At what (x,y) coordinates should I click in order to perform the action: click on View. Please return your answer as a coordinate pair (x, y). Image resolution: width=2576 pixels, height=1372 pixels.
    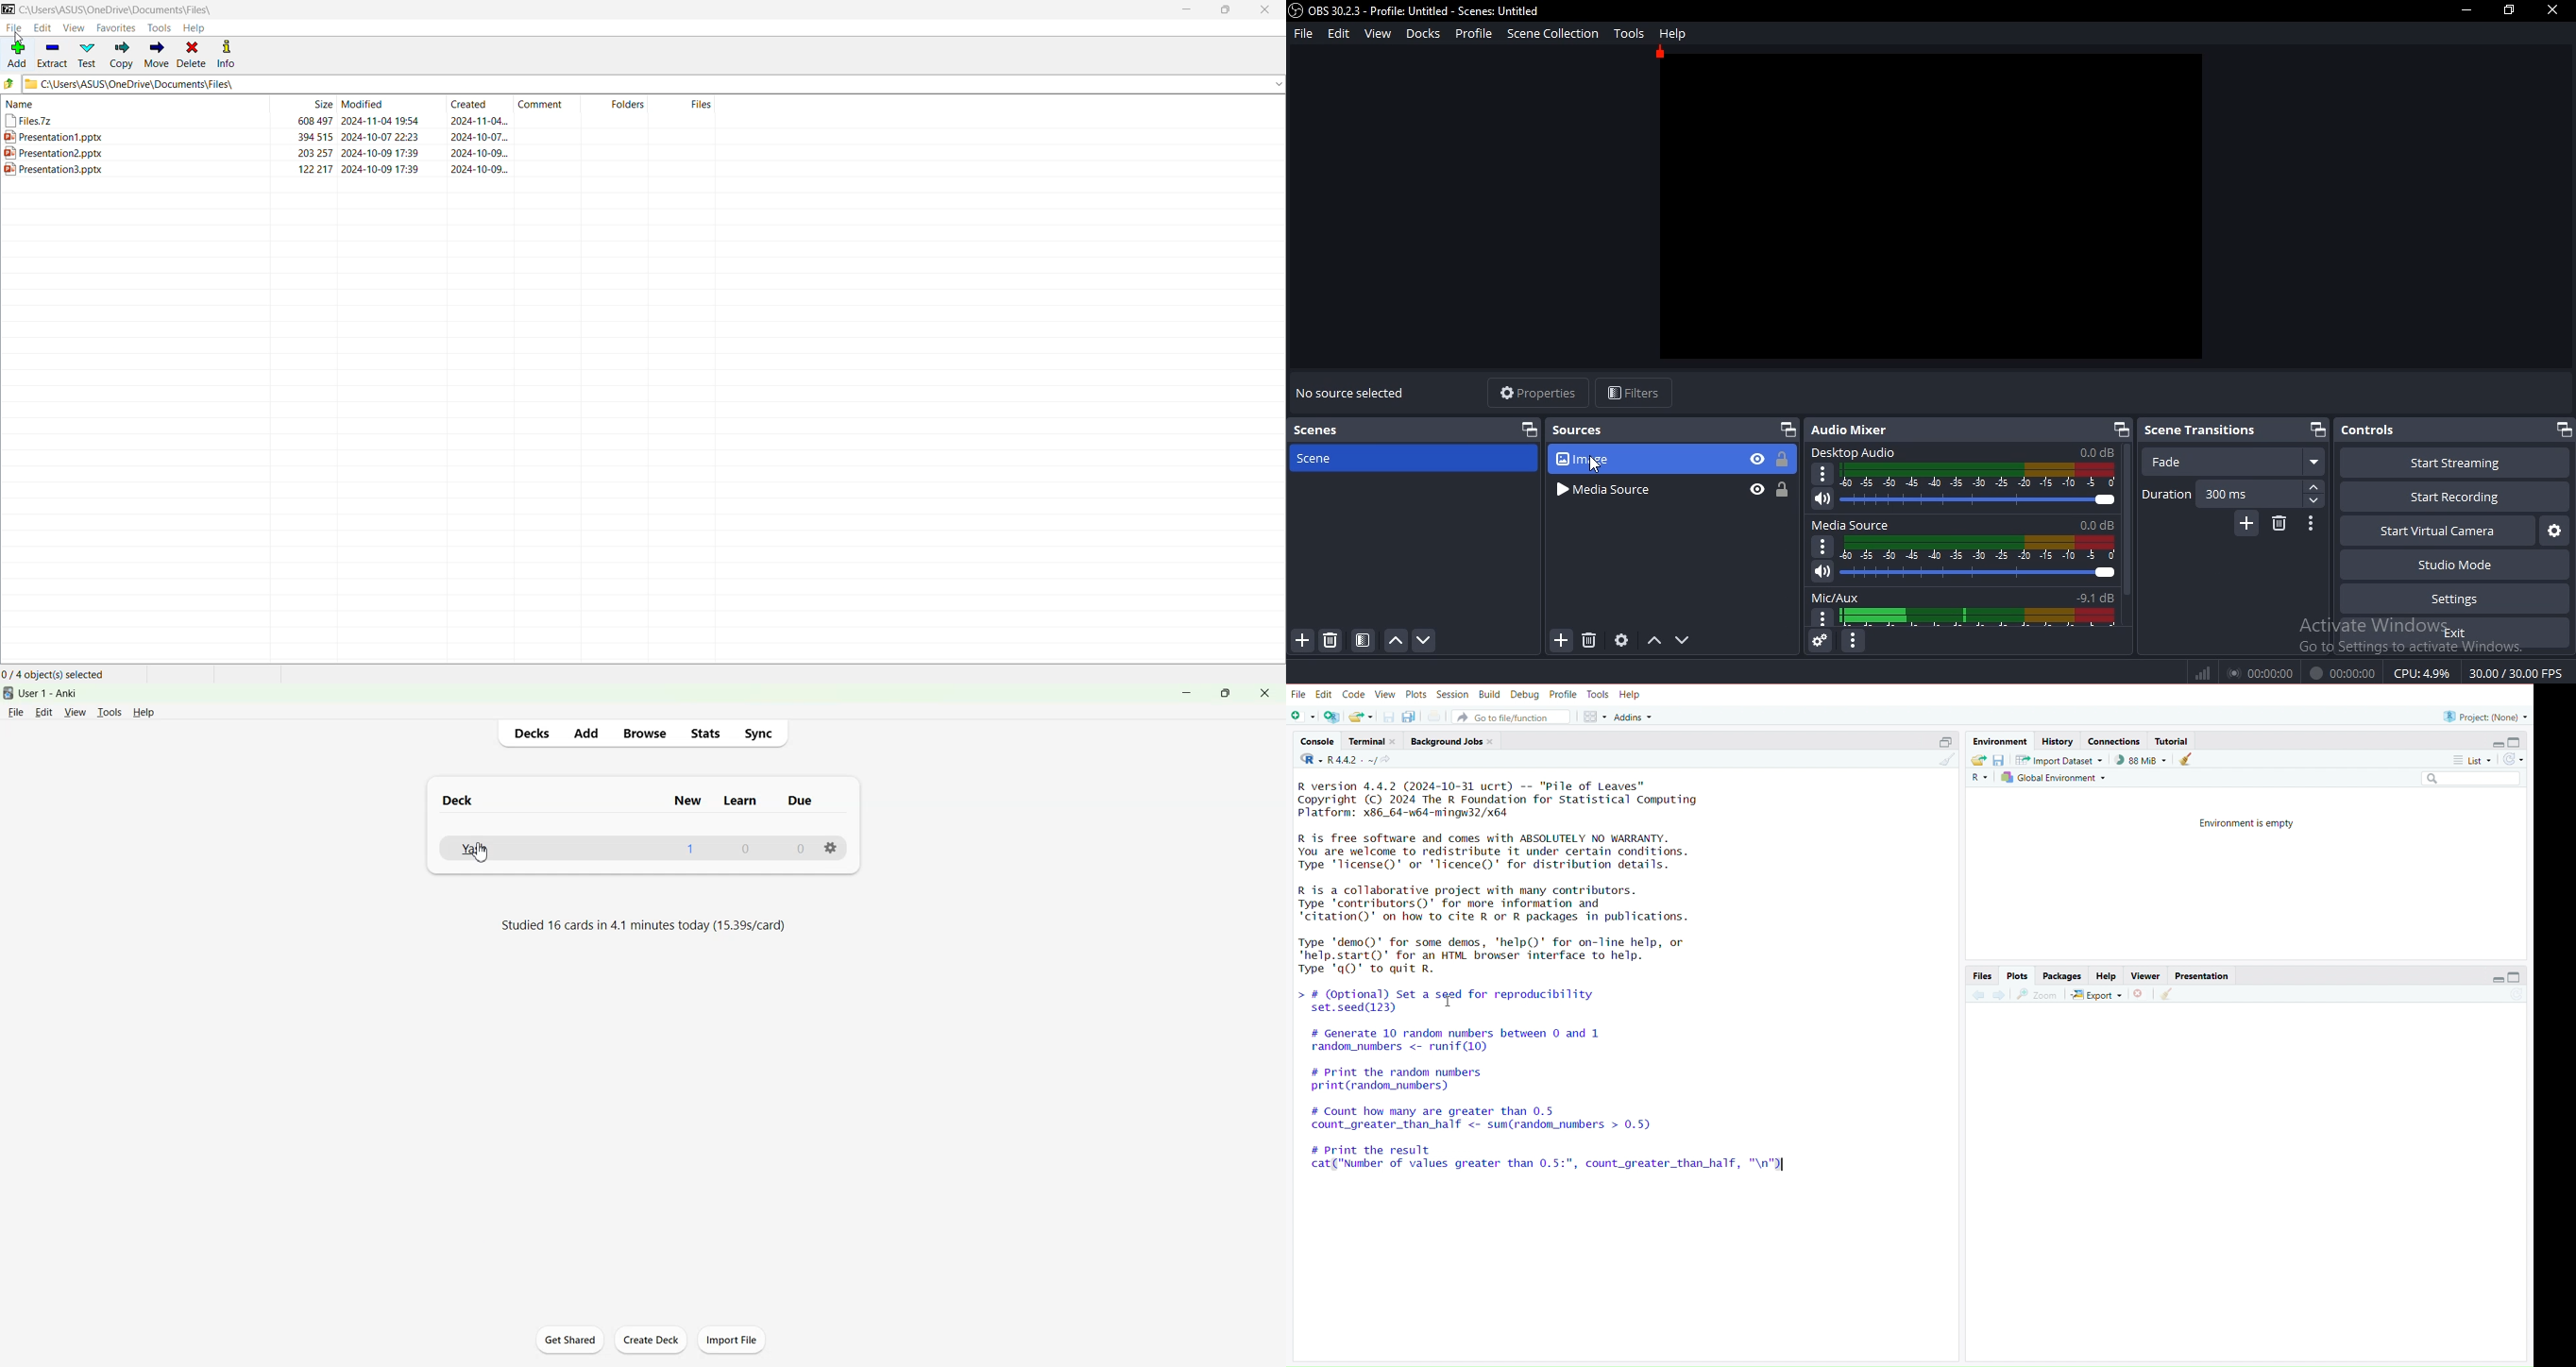
    Looking at the image, I should click on (75, 712).